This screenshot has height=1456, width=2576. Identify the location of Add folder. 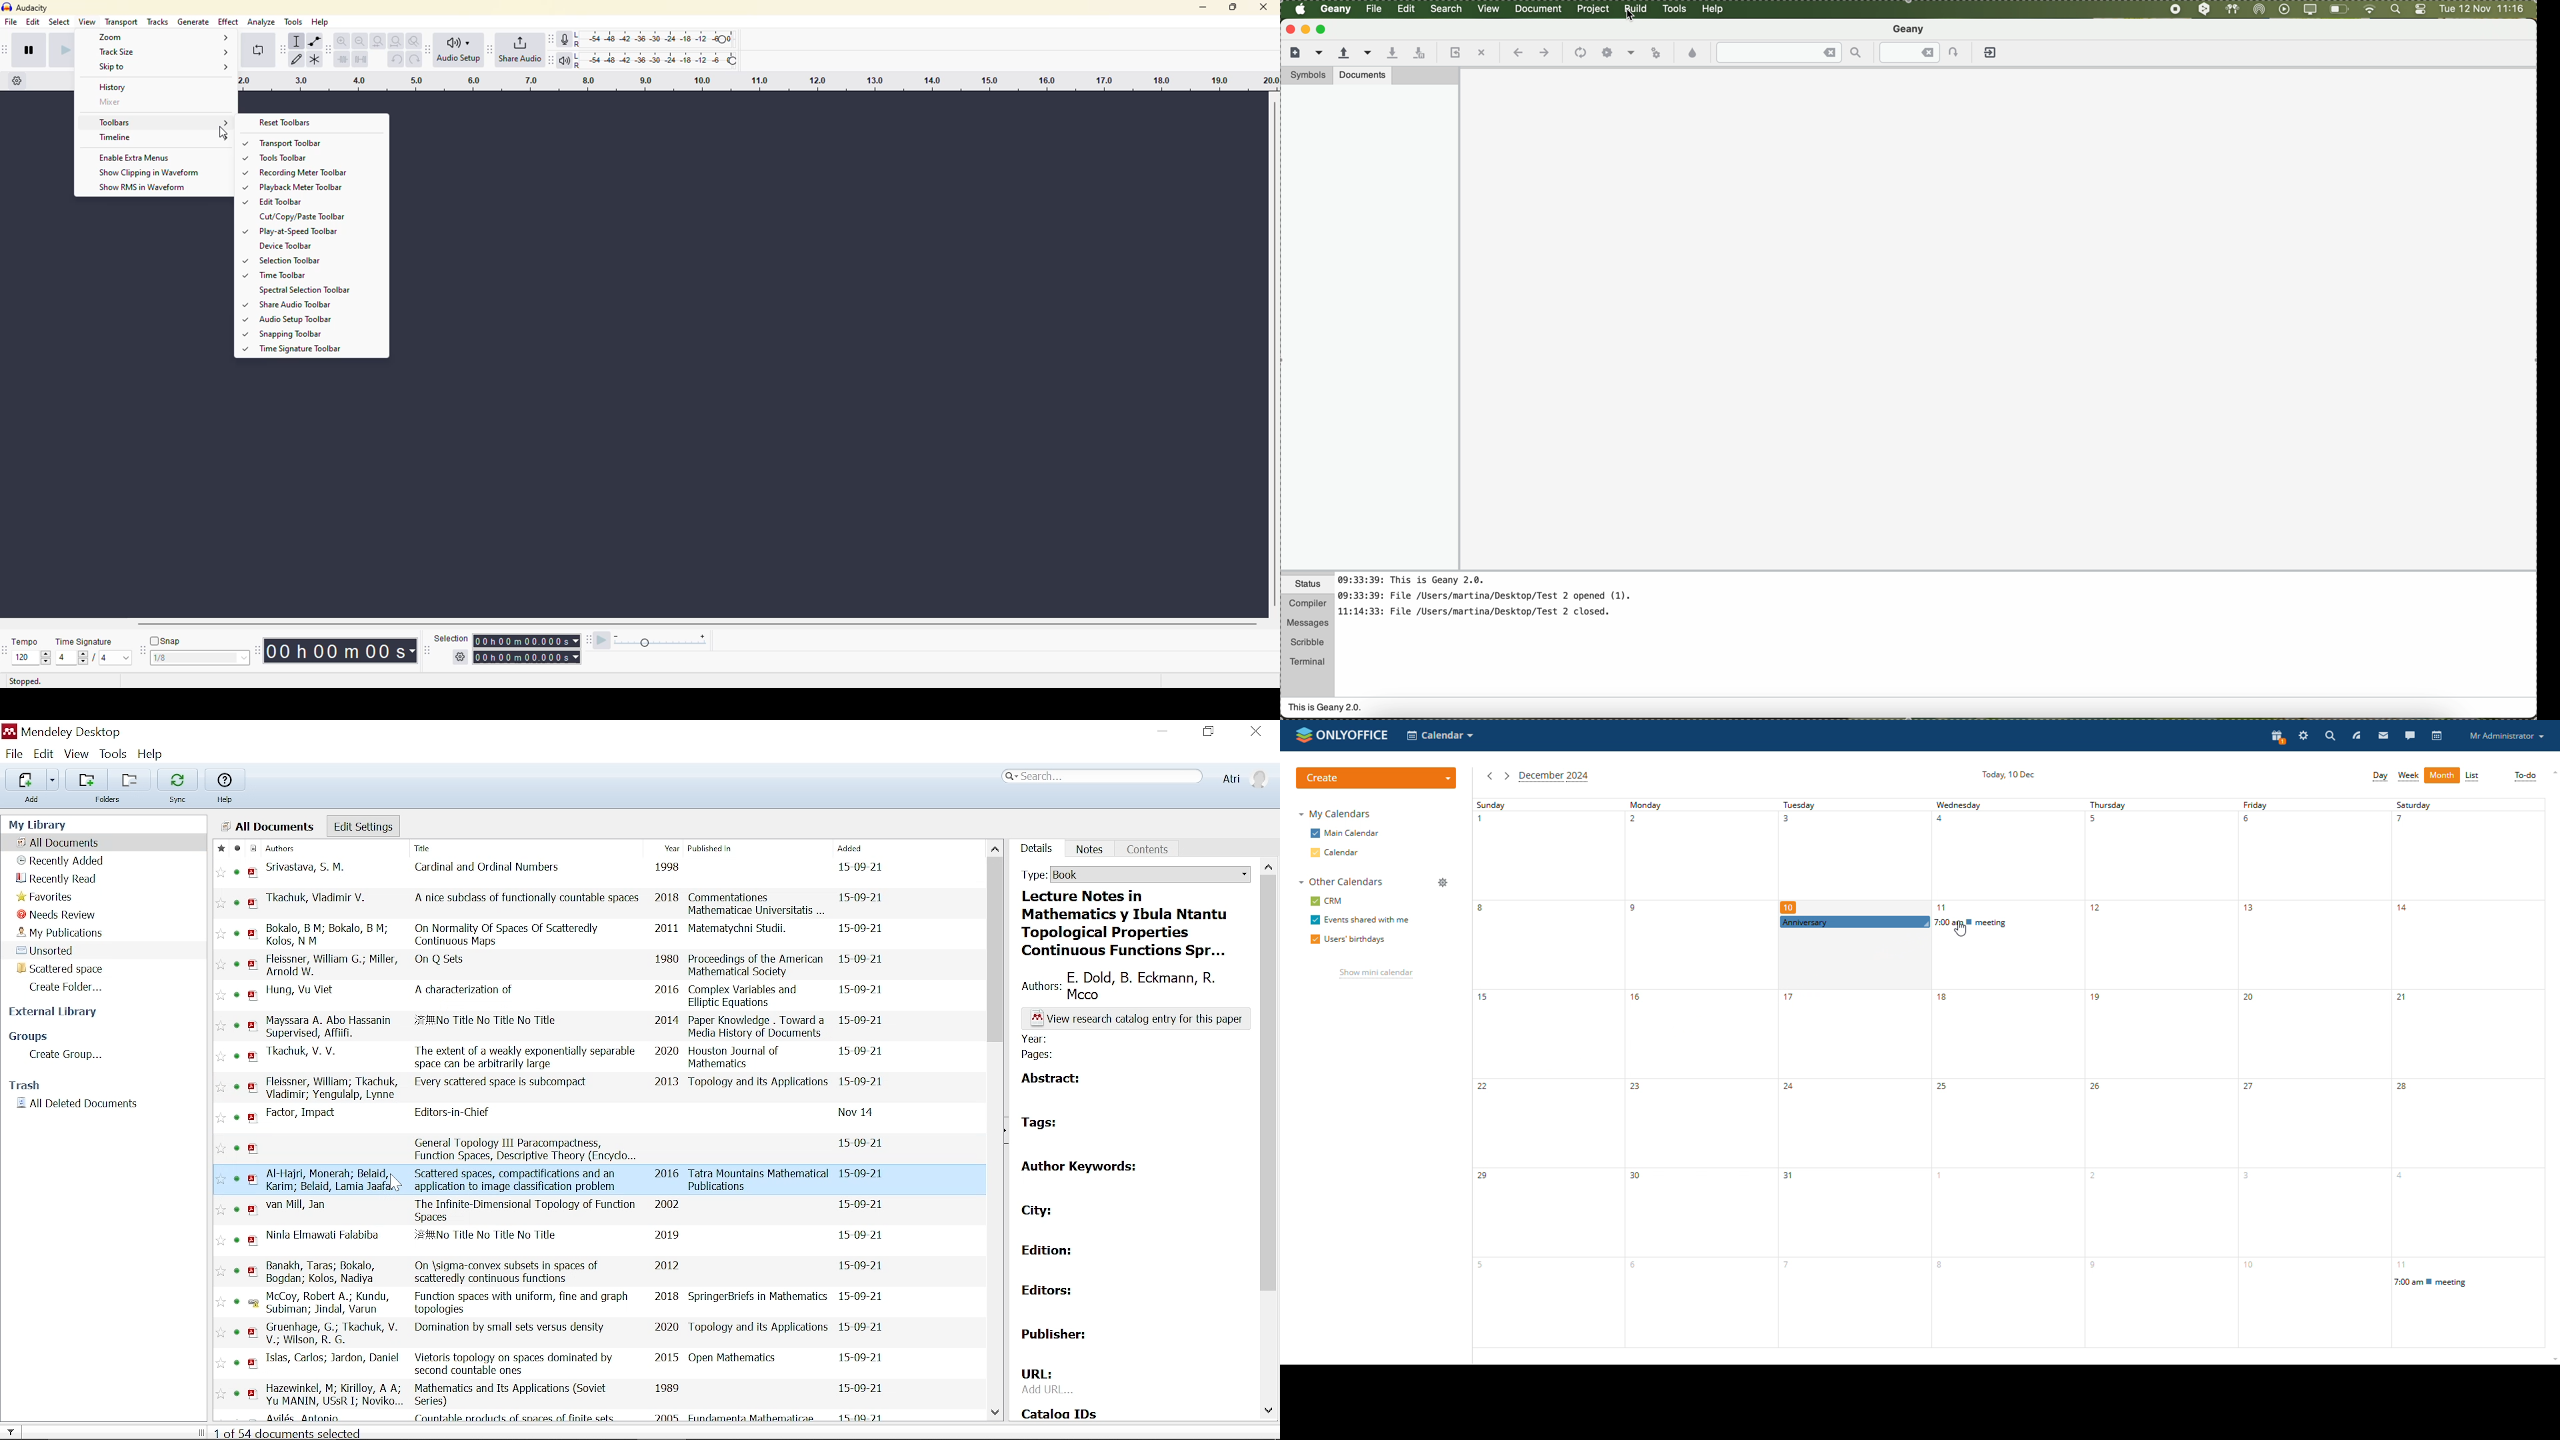
(86, 779).